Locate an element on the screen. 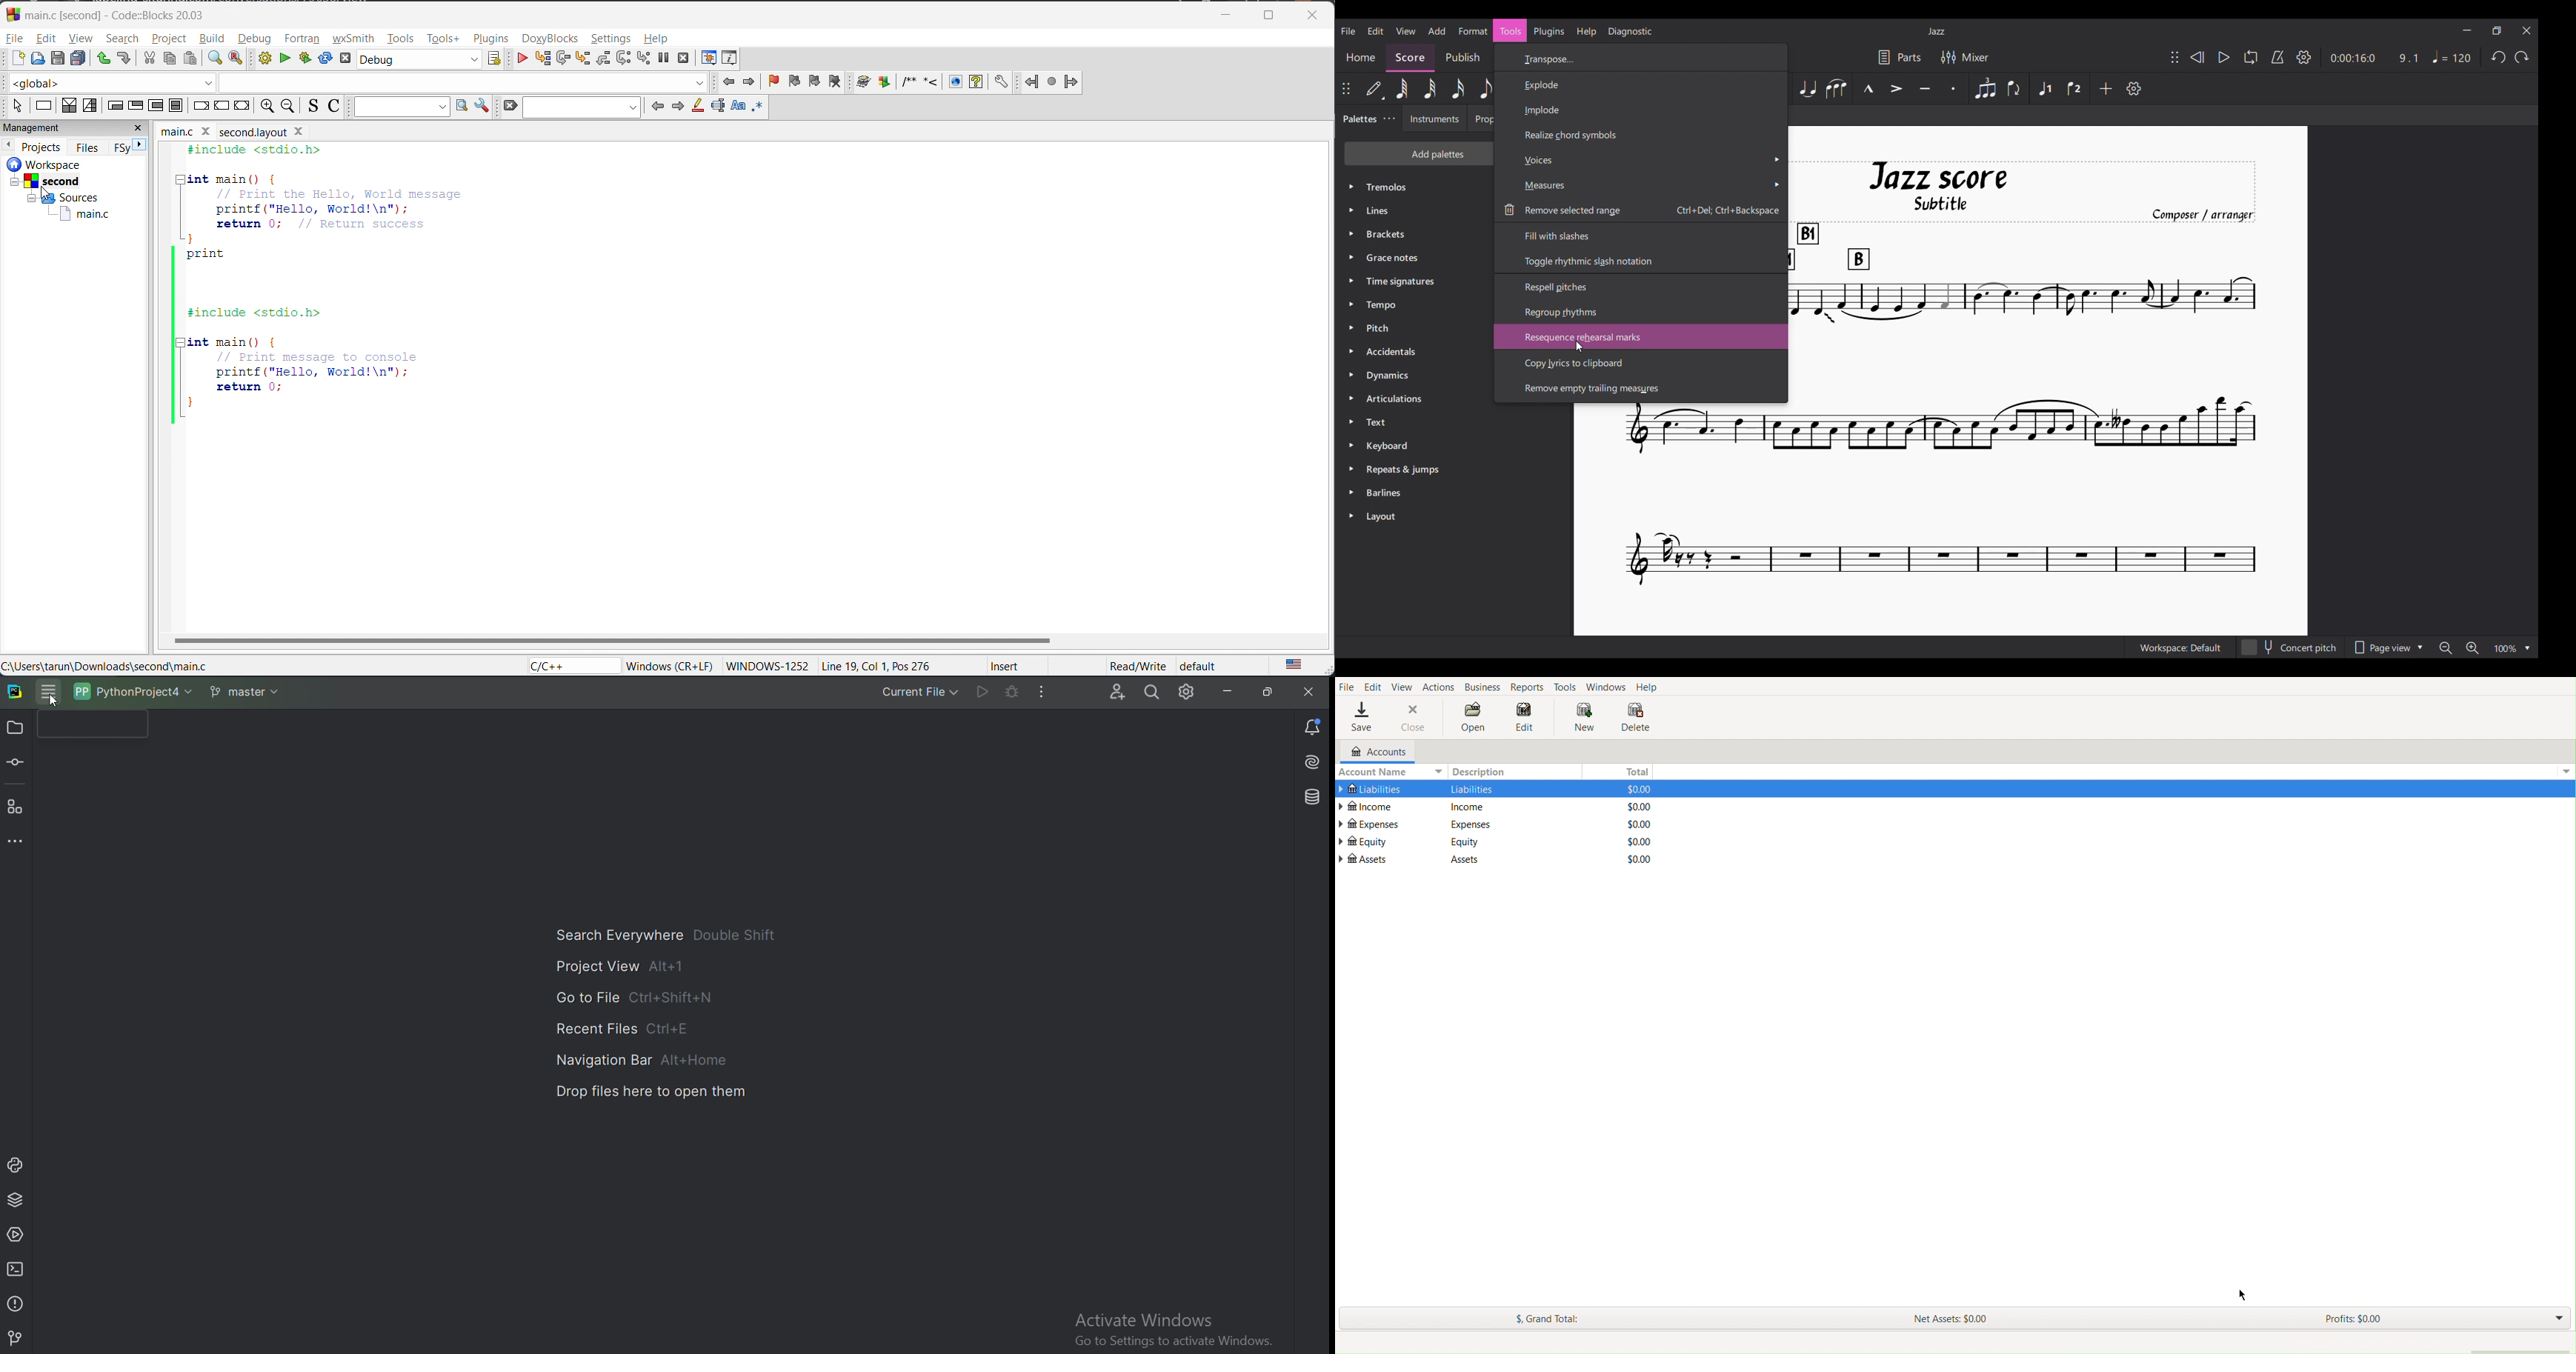  Close is located at coordinates (1414, 717).